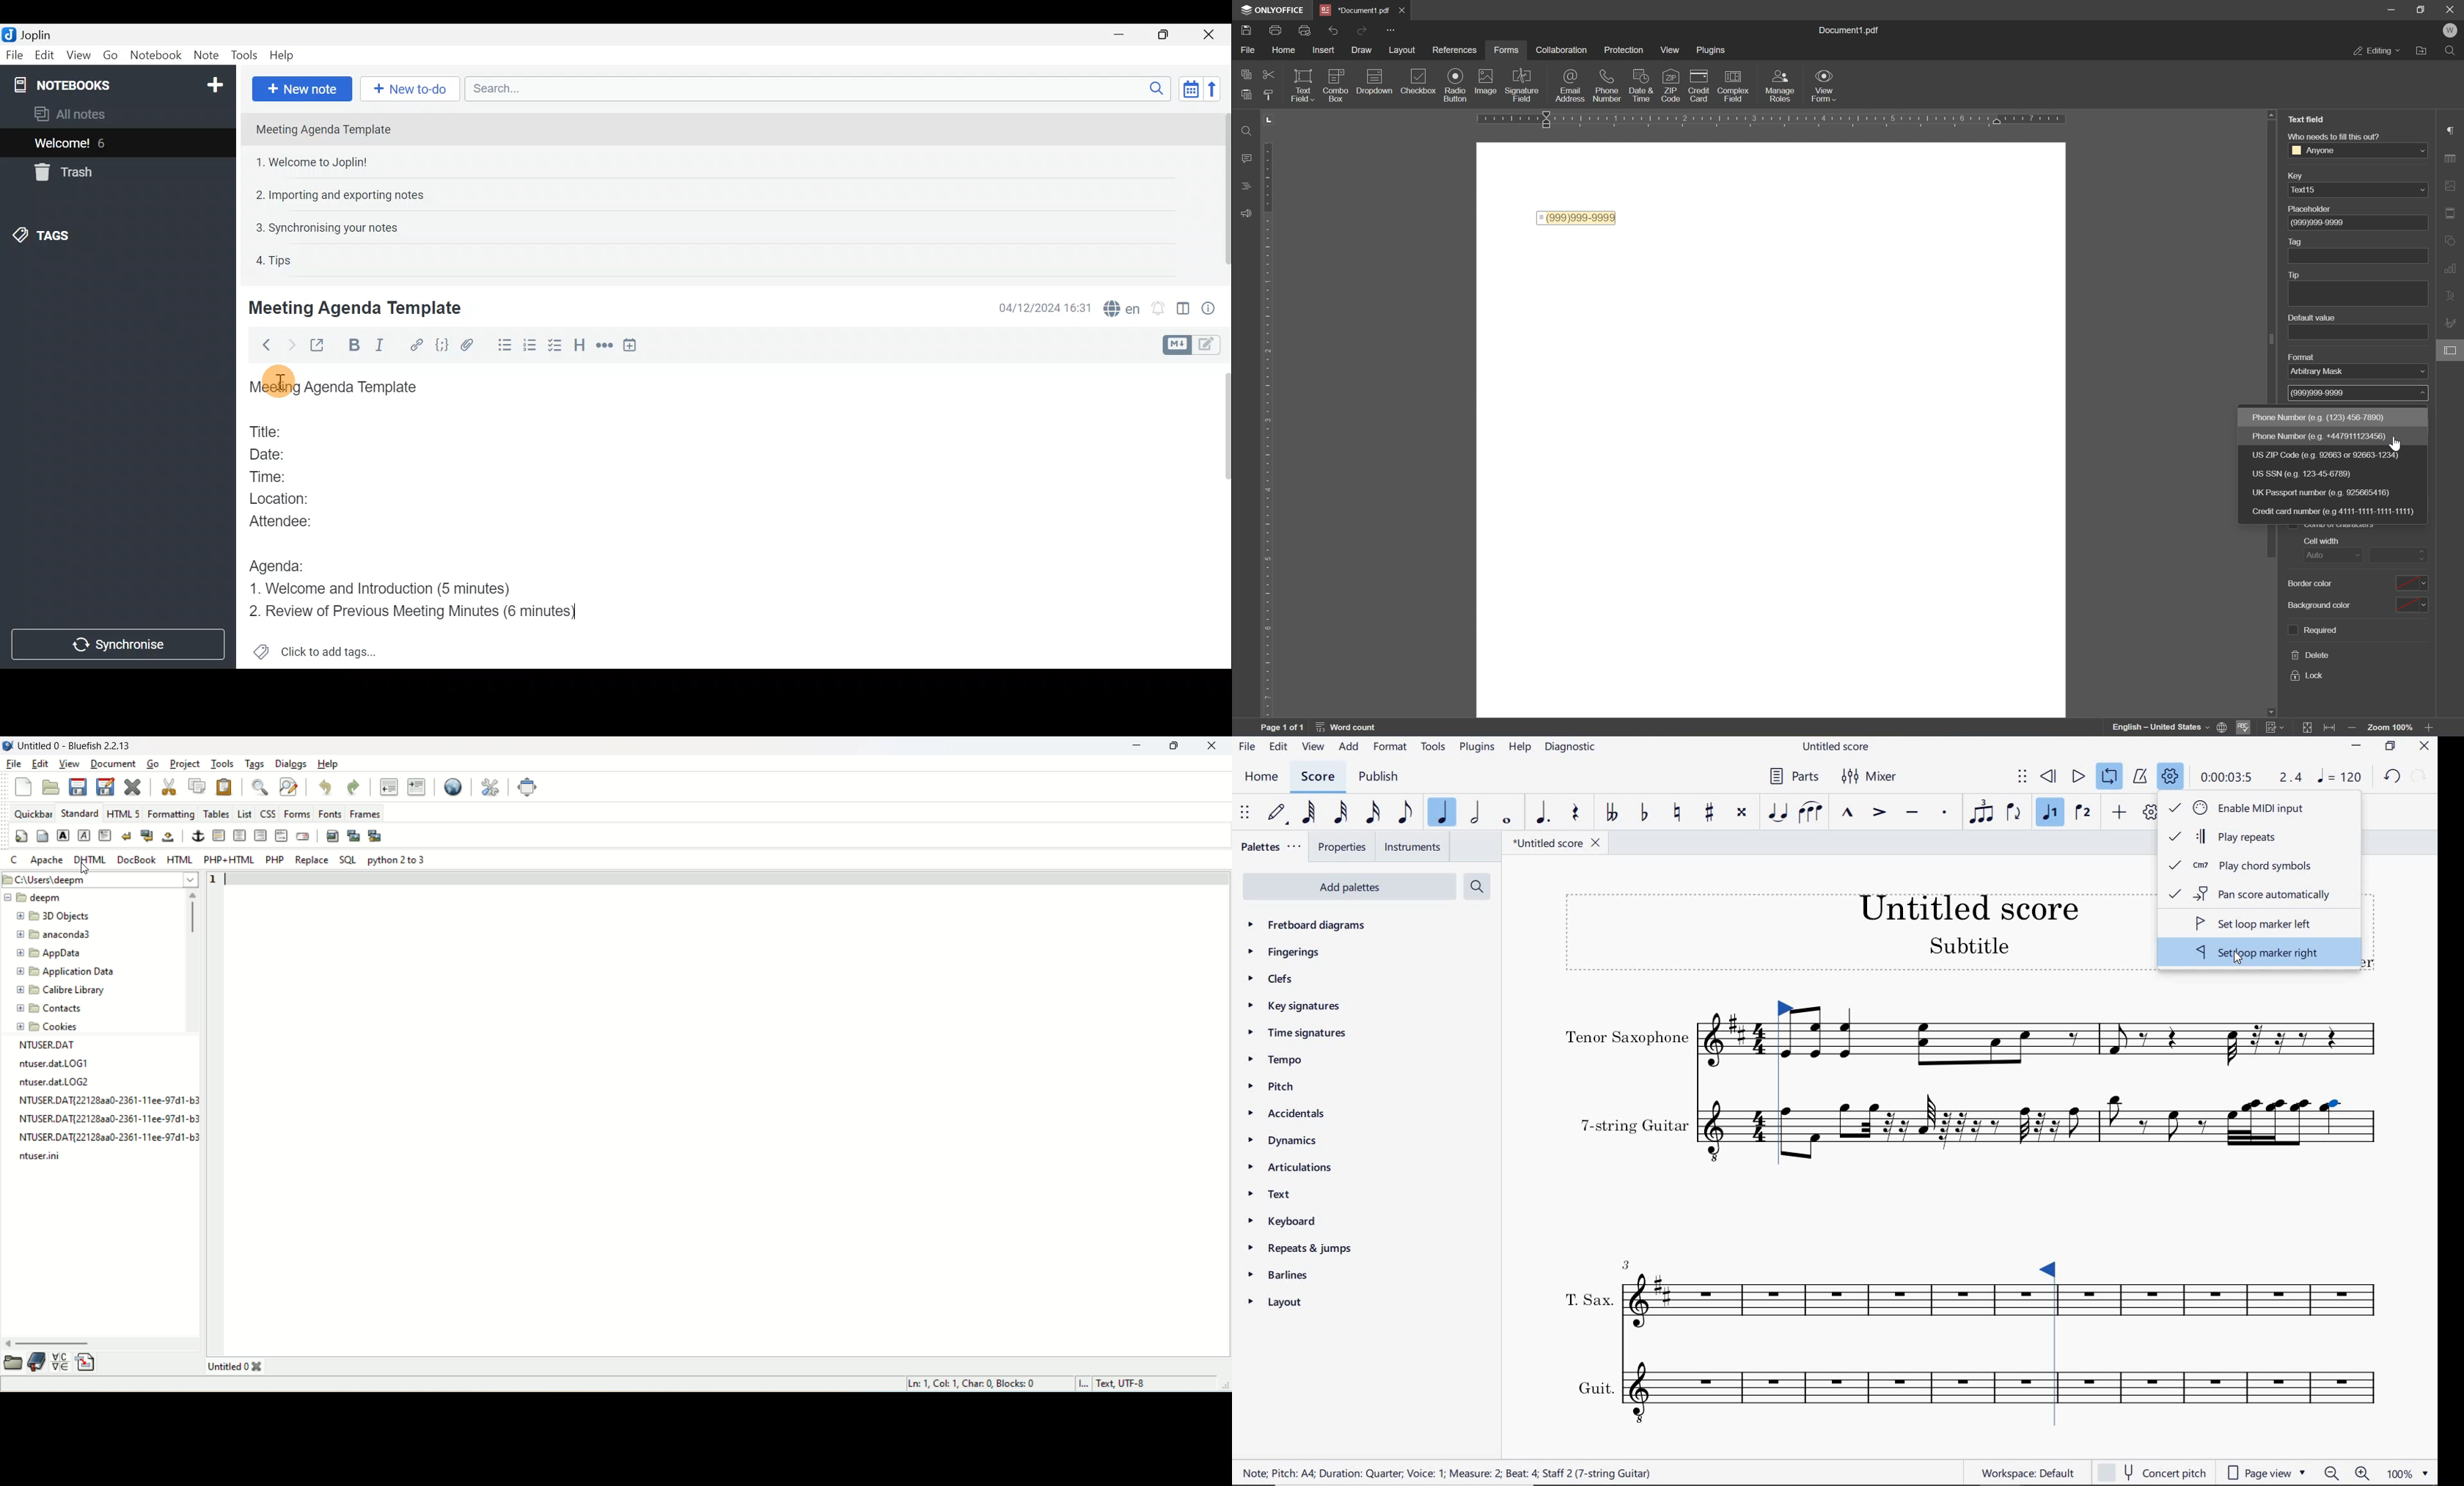  Describe the element at coordinates (2393, 9) in the screenshot. I see `minimize` at that location.